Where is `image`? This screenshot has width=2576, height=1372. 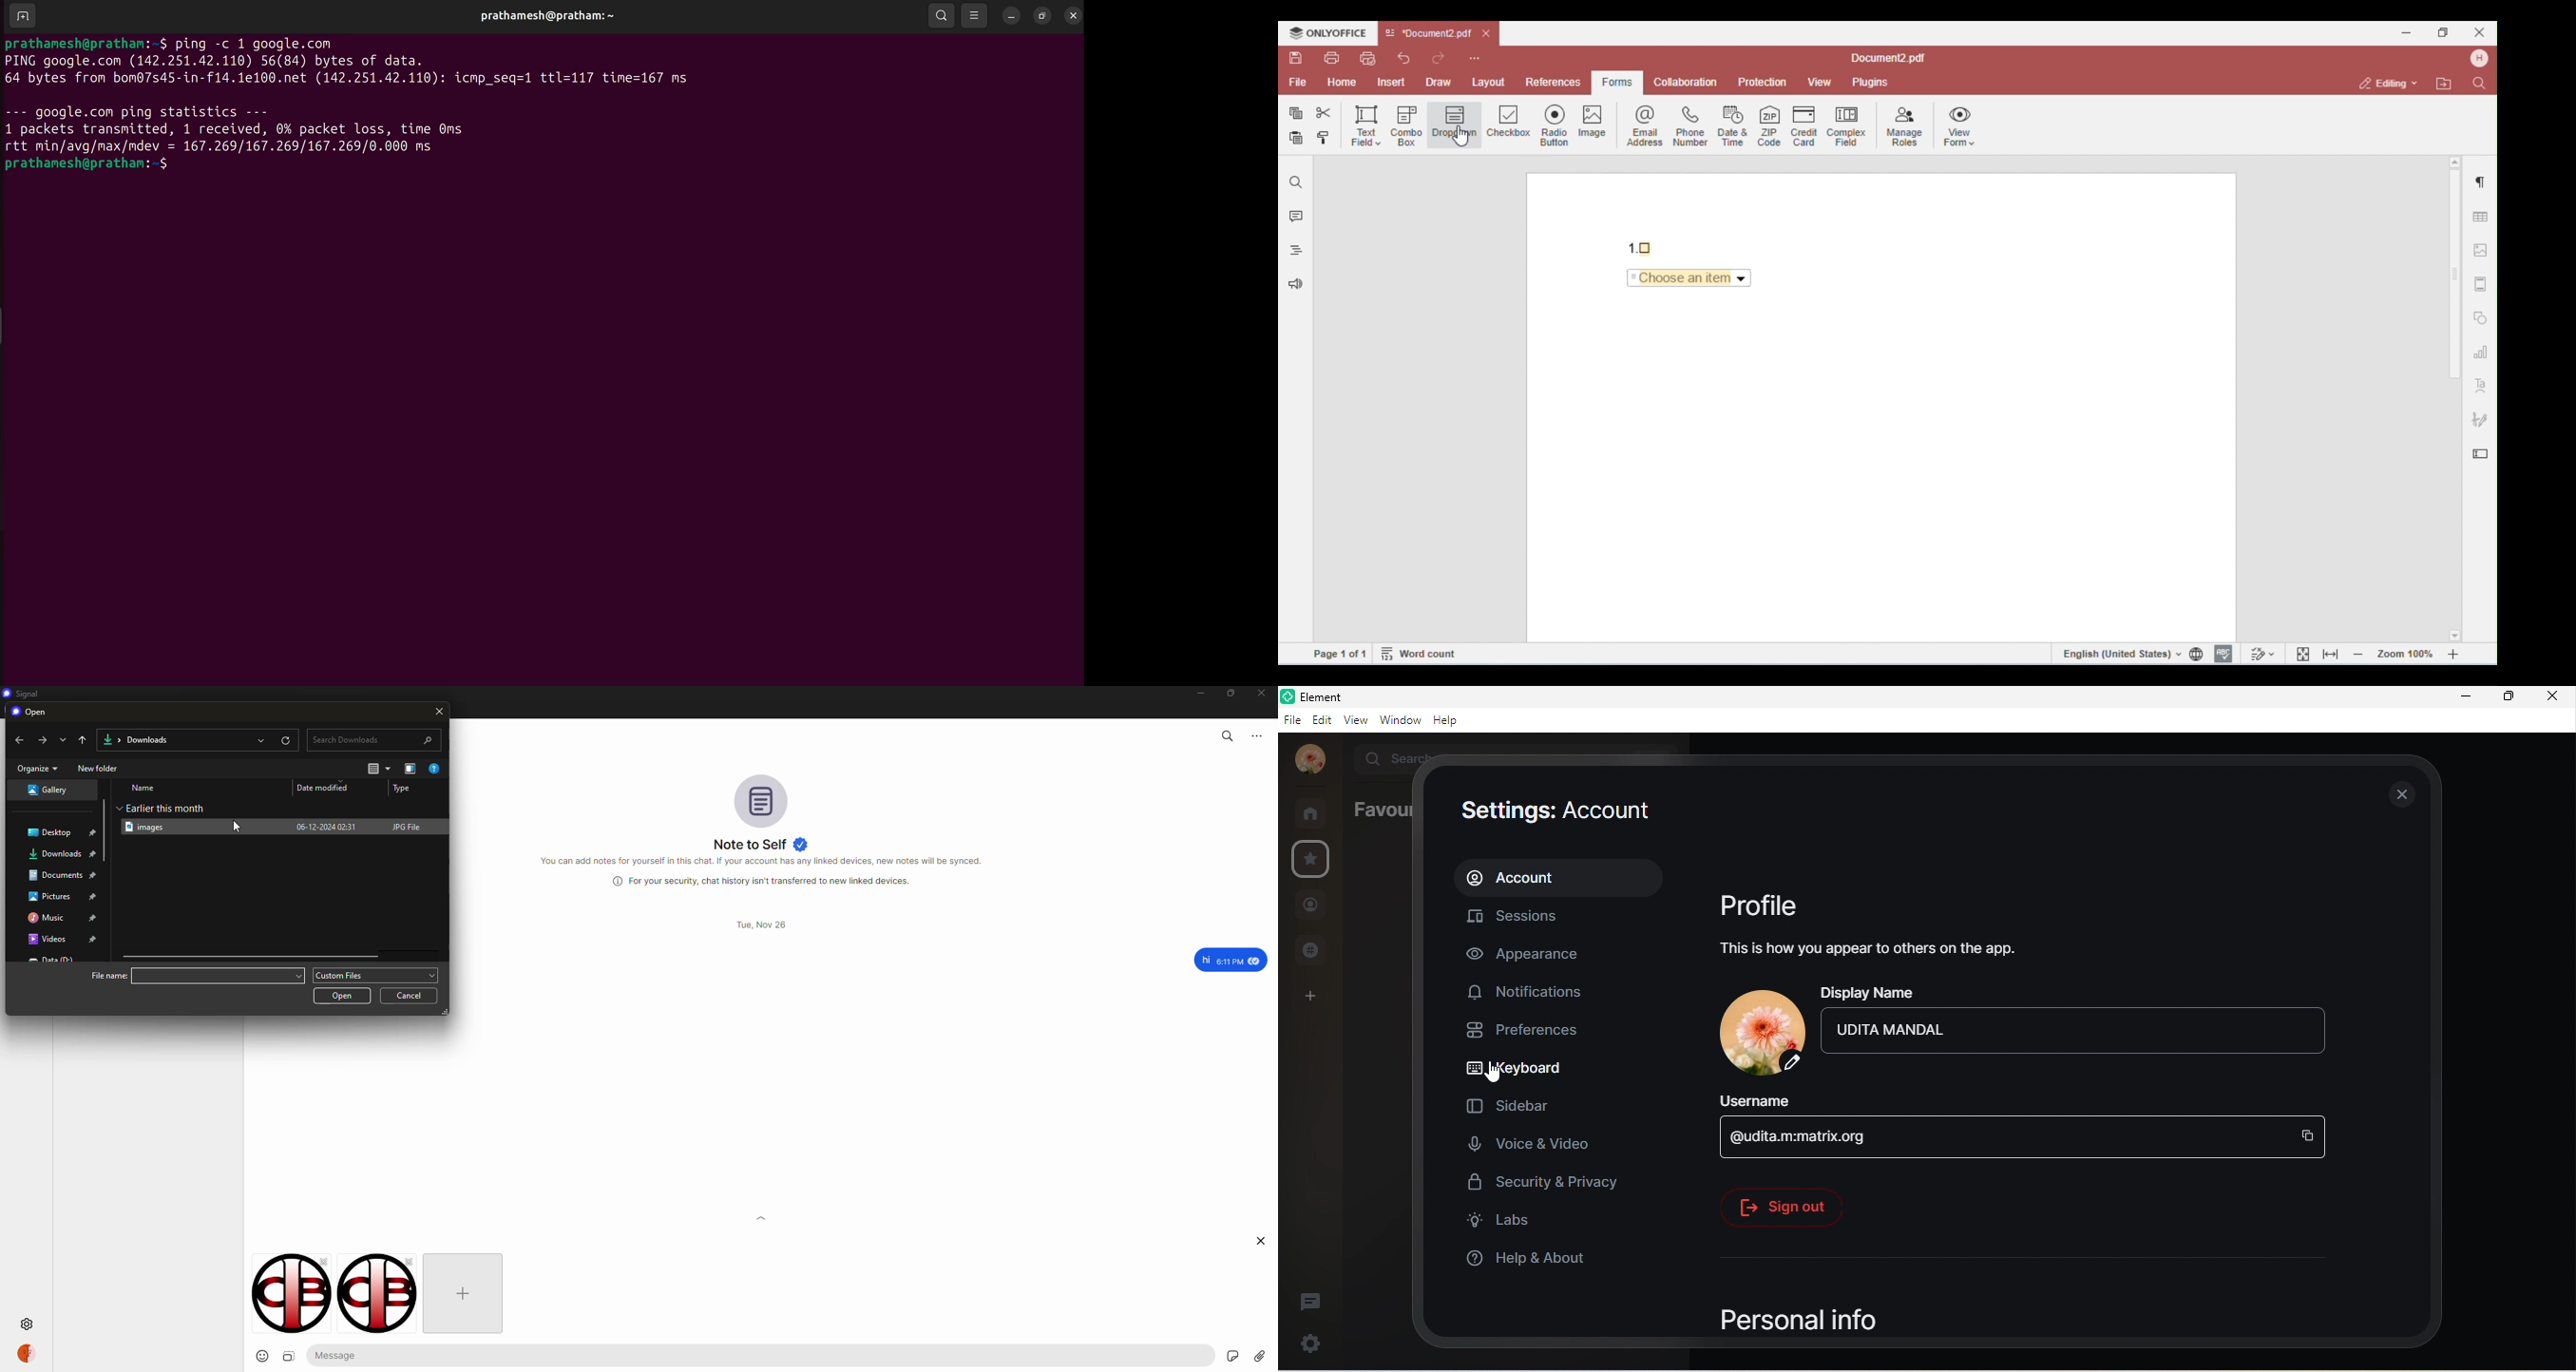 image is located at coordinates (281, 1295).